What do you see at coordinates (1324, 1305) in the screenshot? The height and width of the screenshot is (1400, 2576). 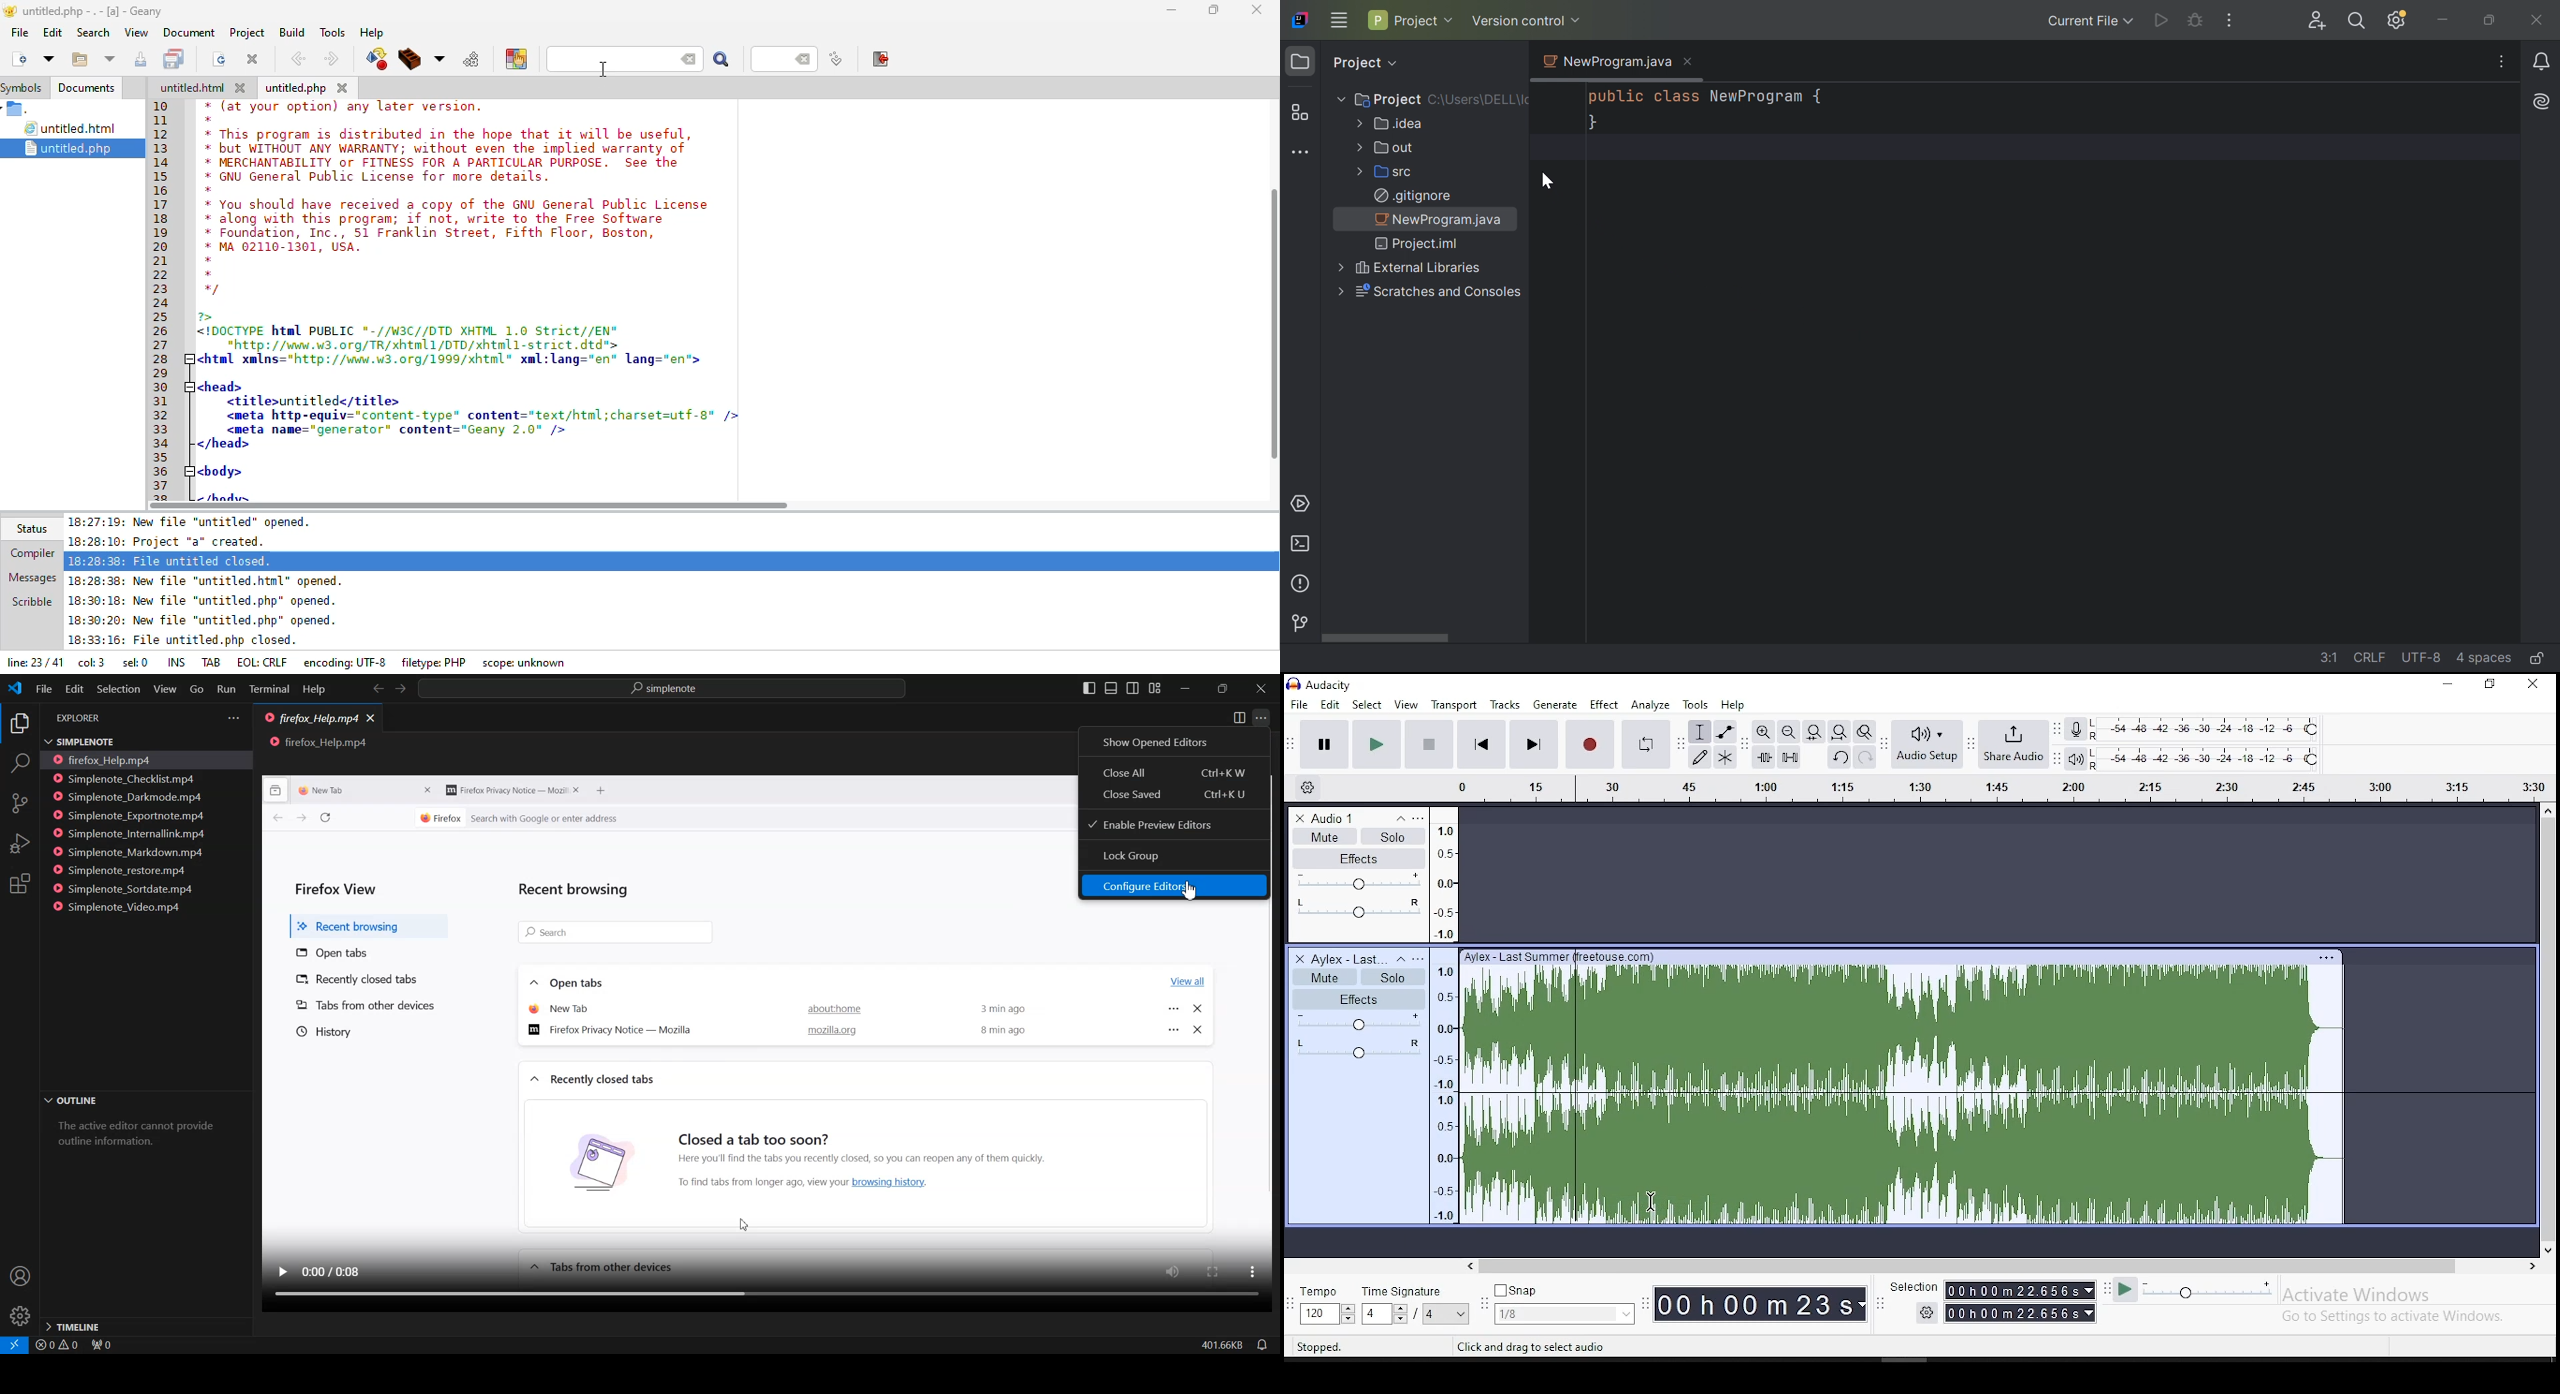 I see `tempo` at bounding box center [1324, 1305].